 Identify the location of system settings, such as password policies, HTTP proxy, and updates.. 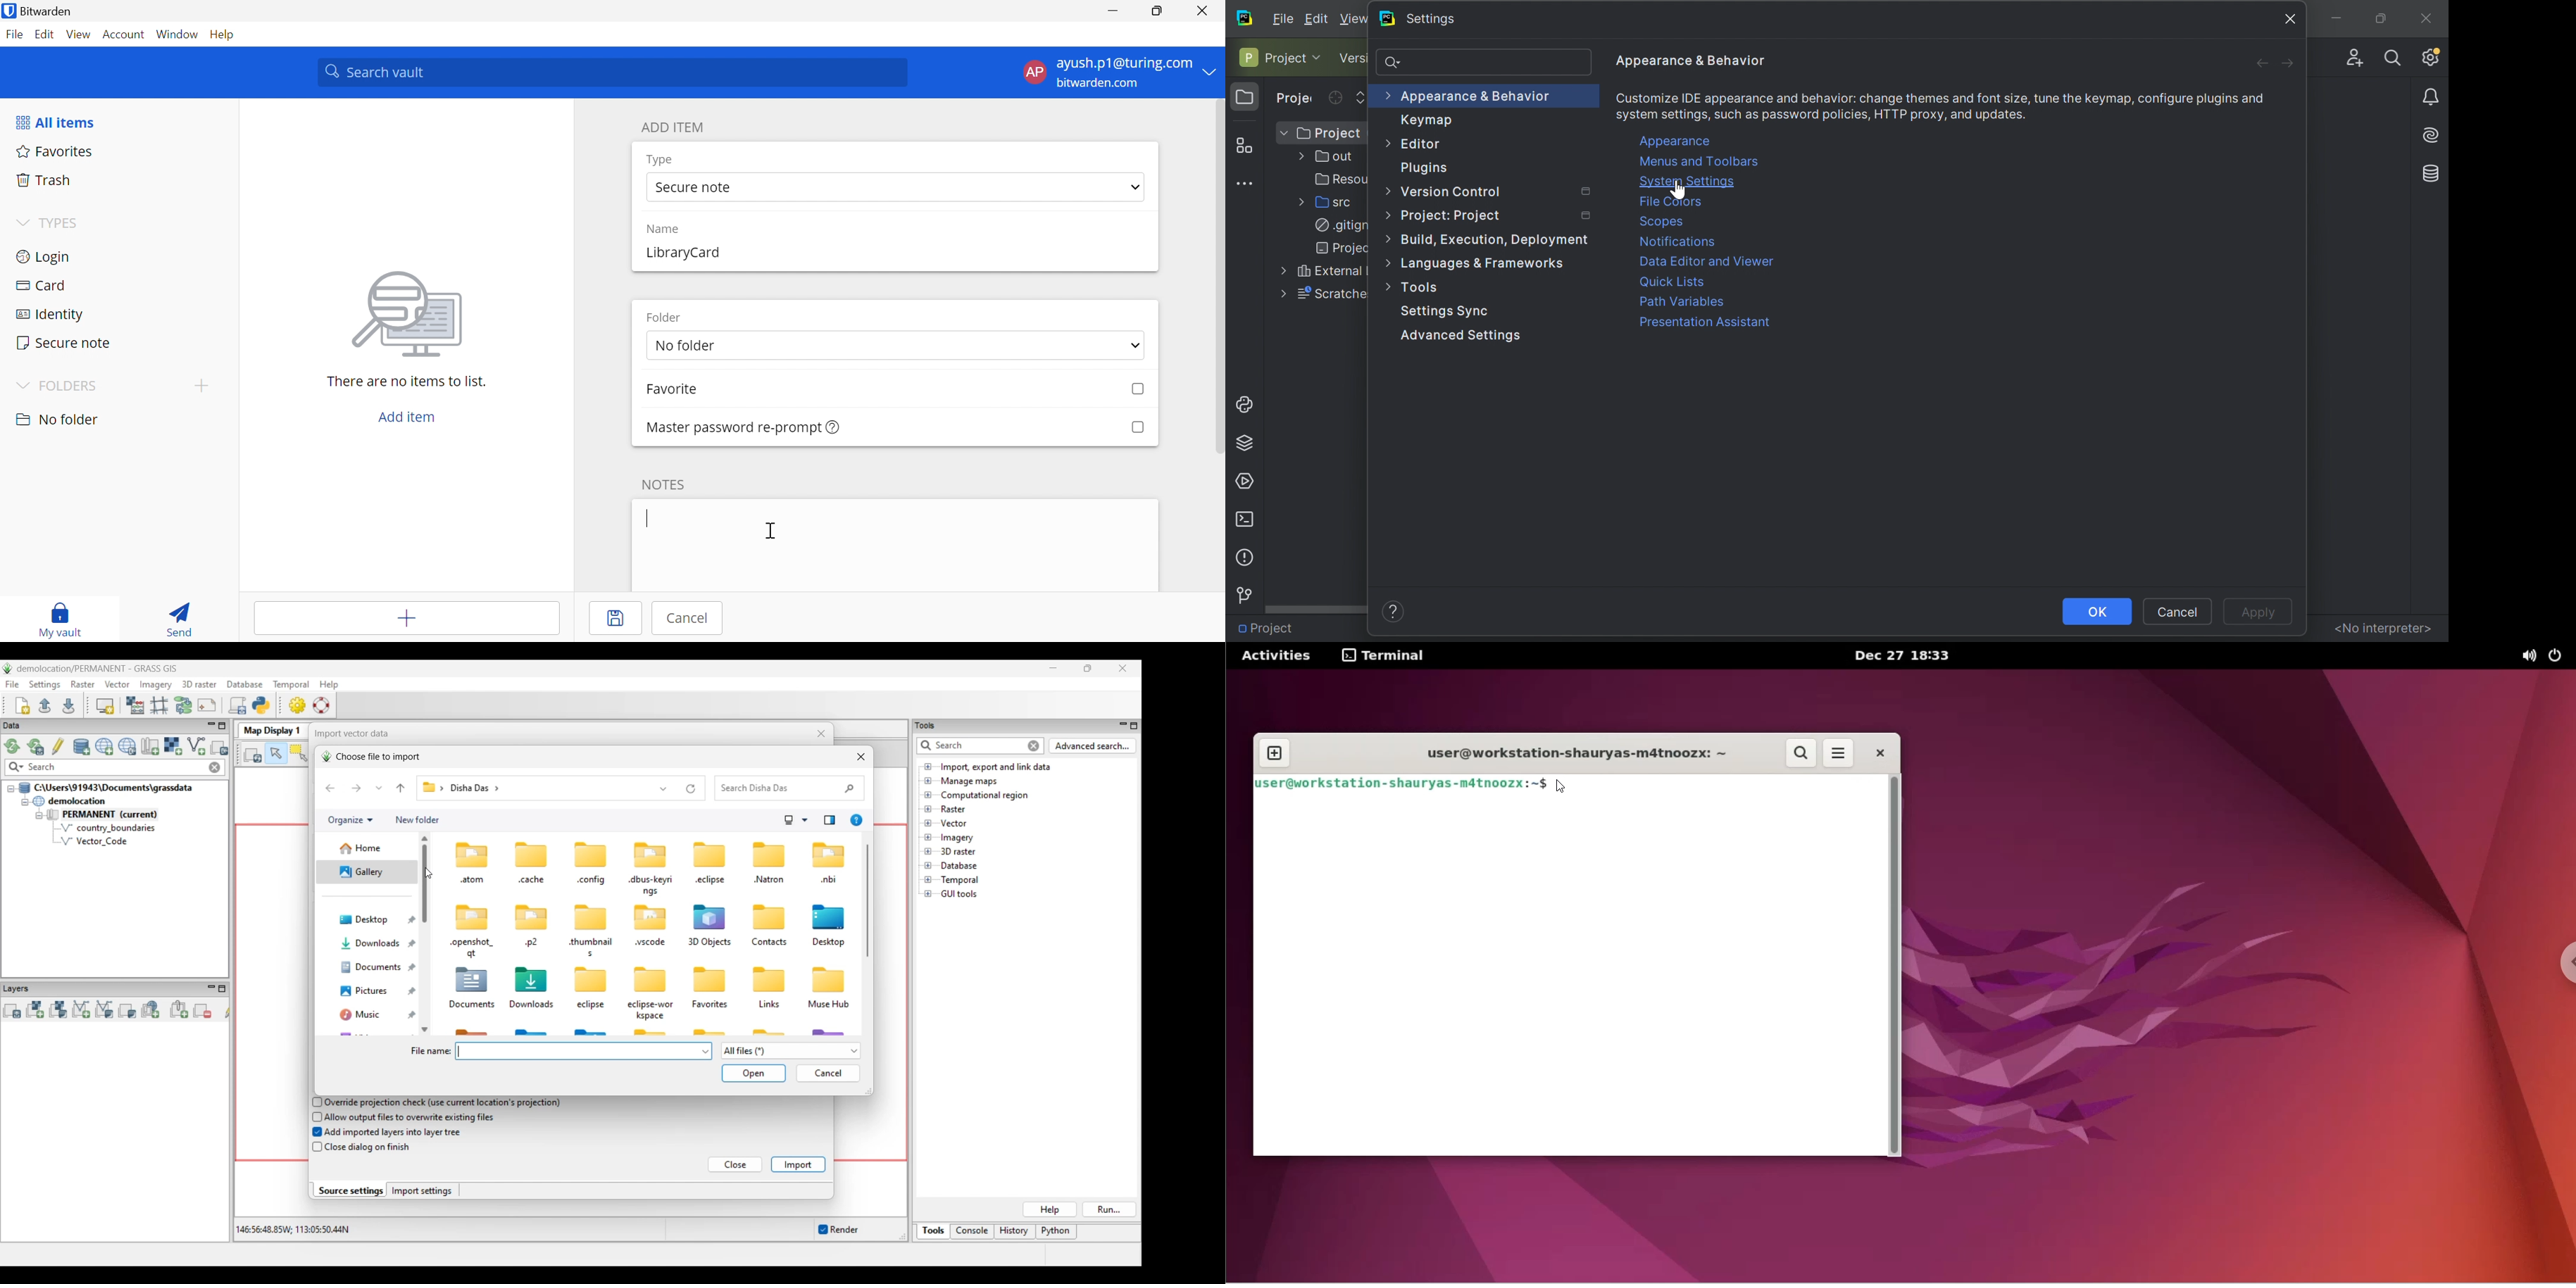
(1822, 116).